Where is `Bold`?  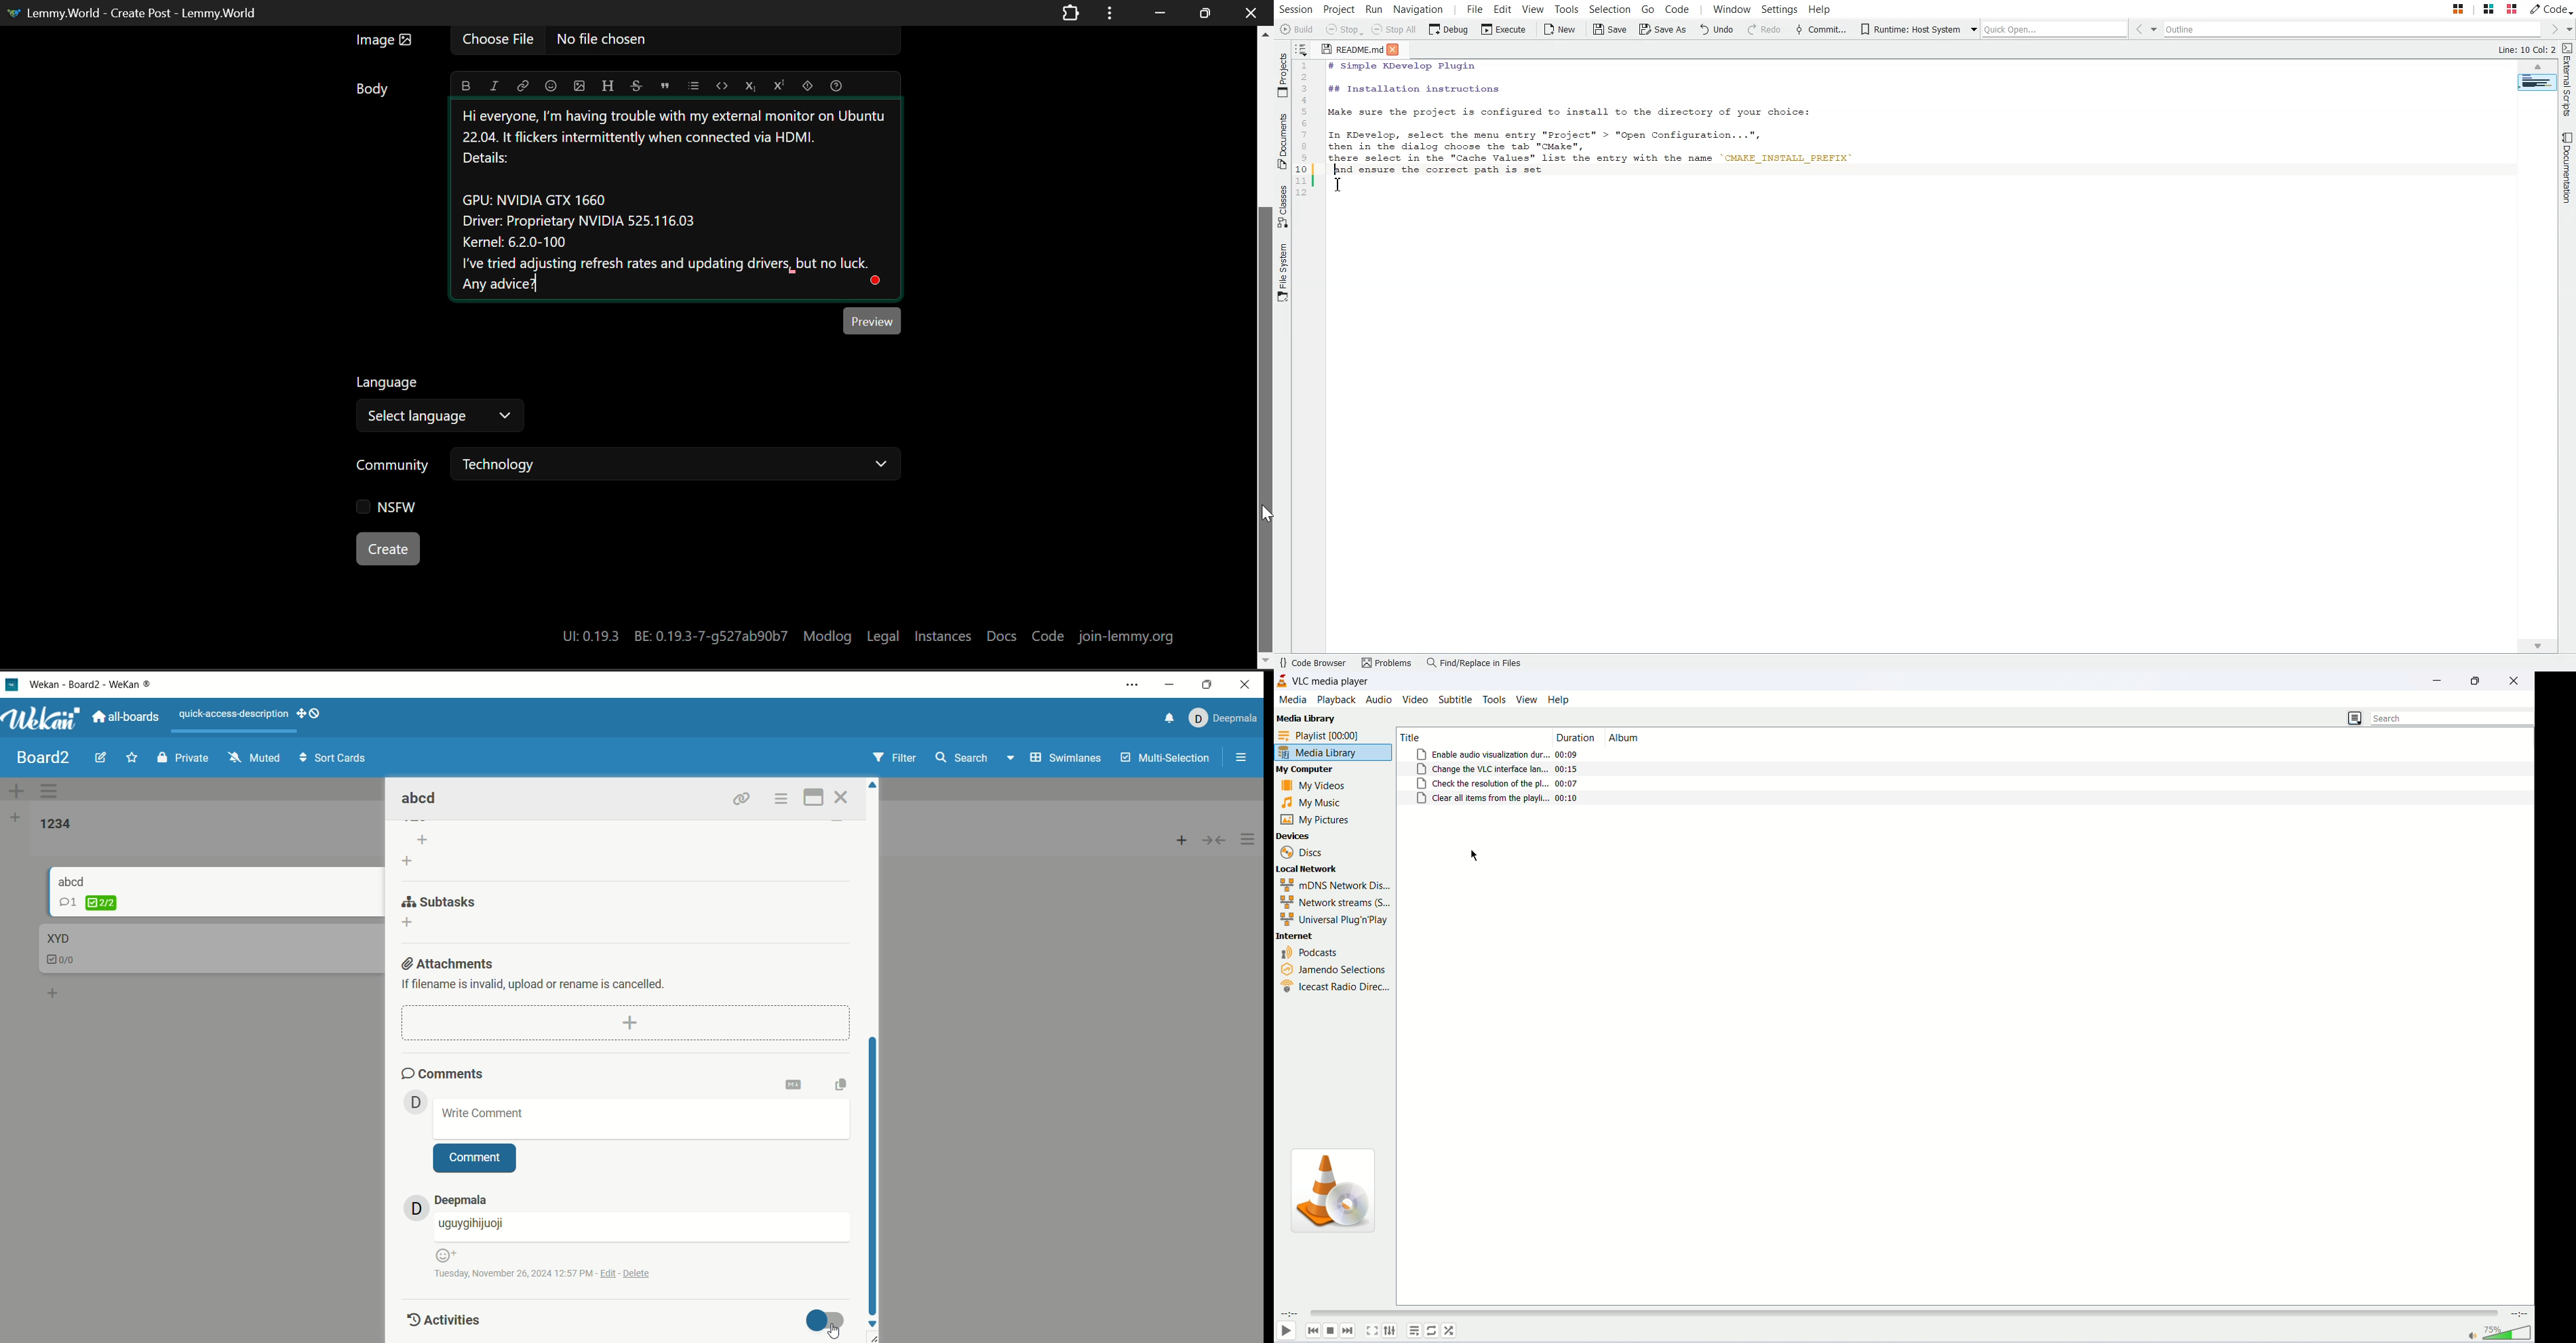
Bold is located at coordinates (466, 86).